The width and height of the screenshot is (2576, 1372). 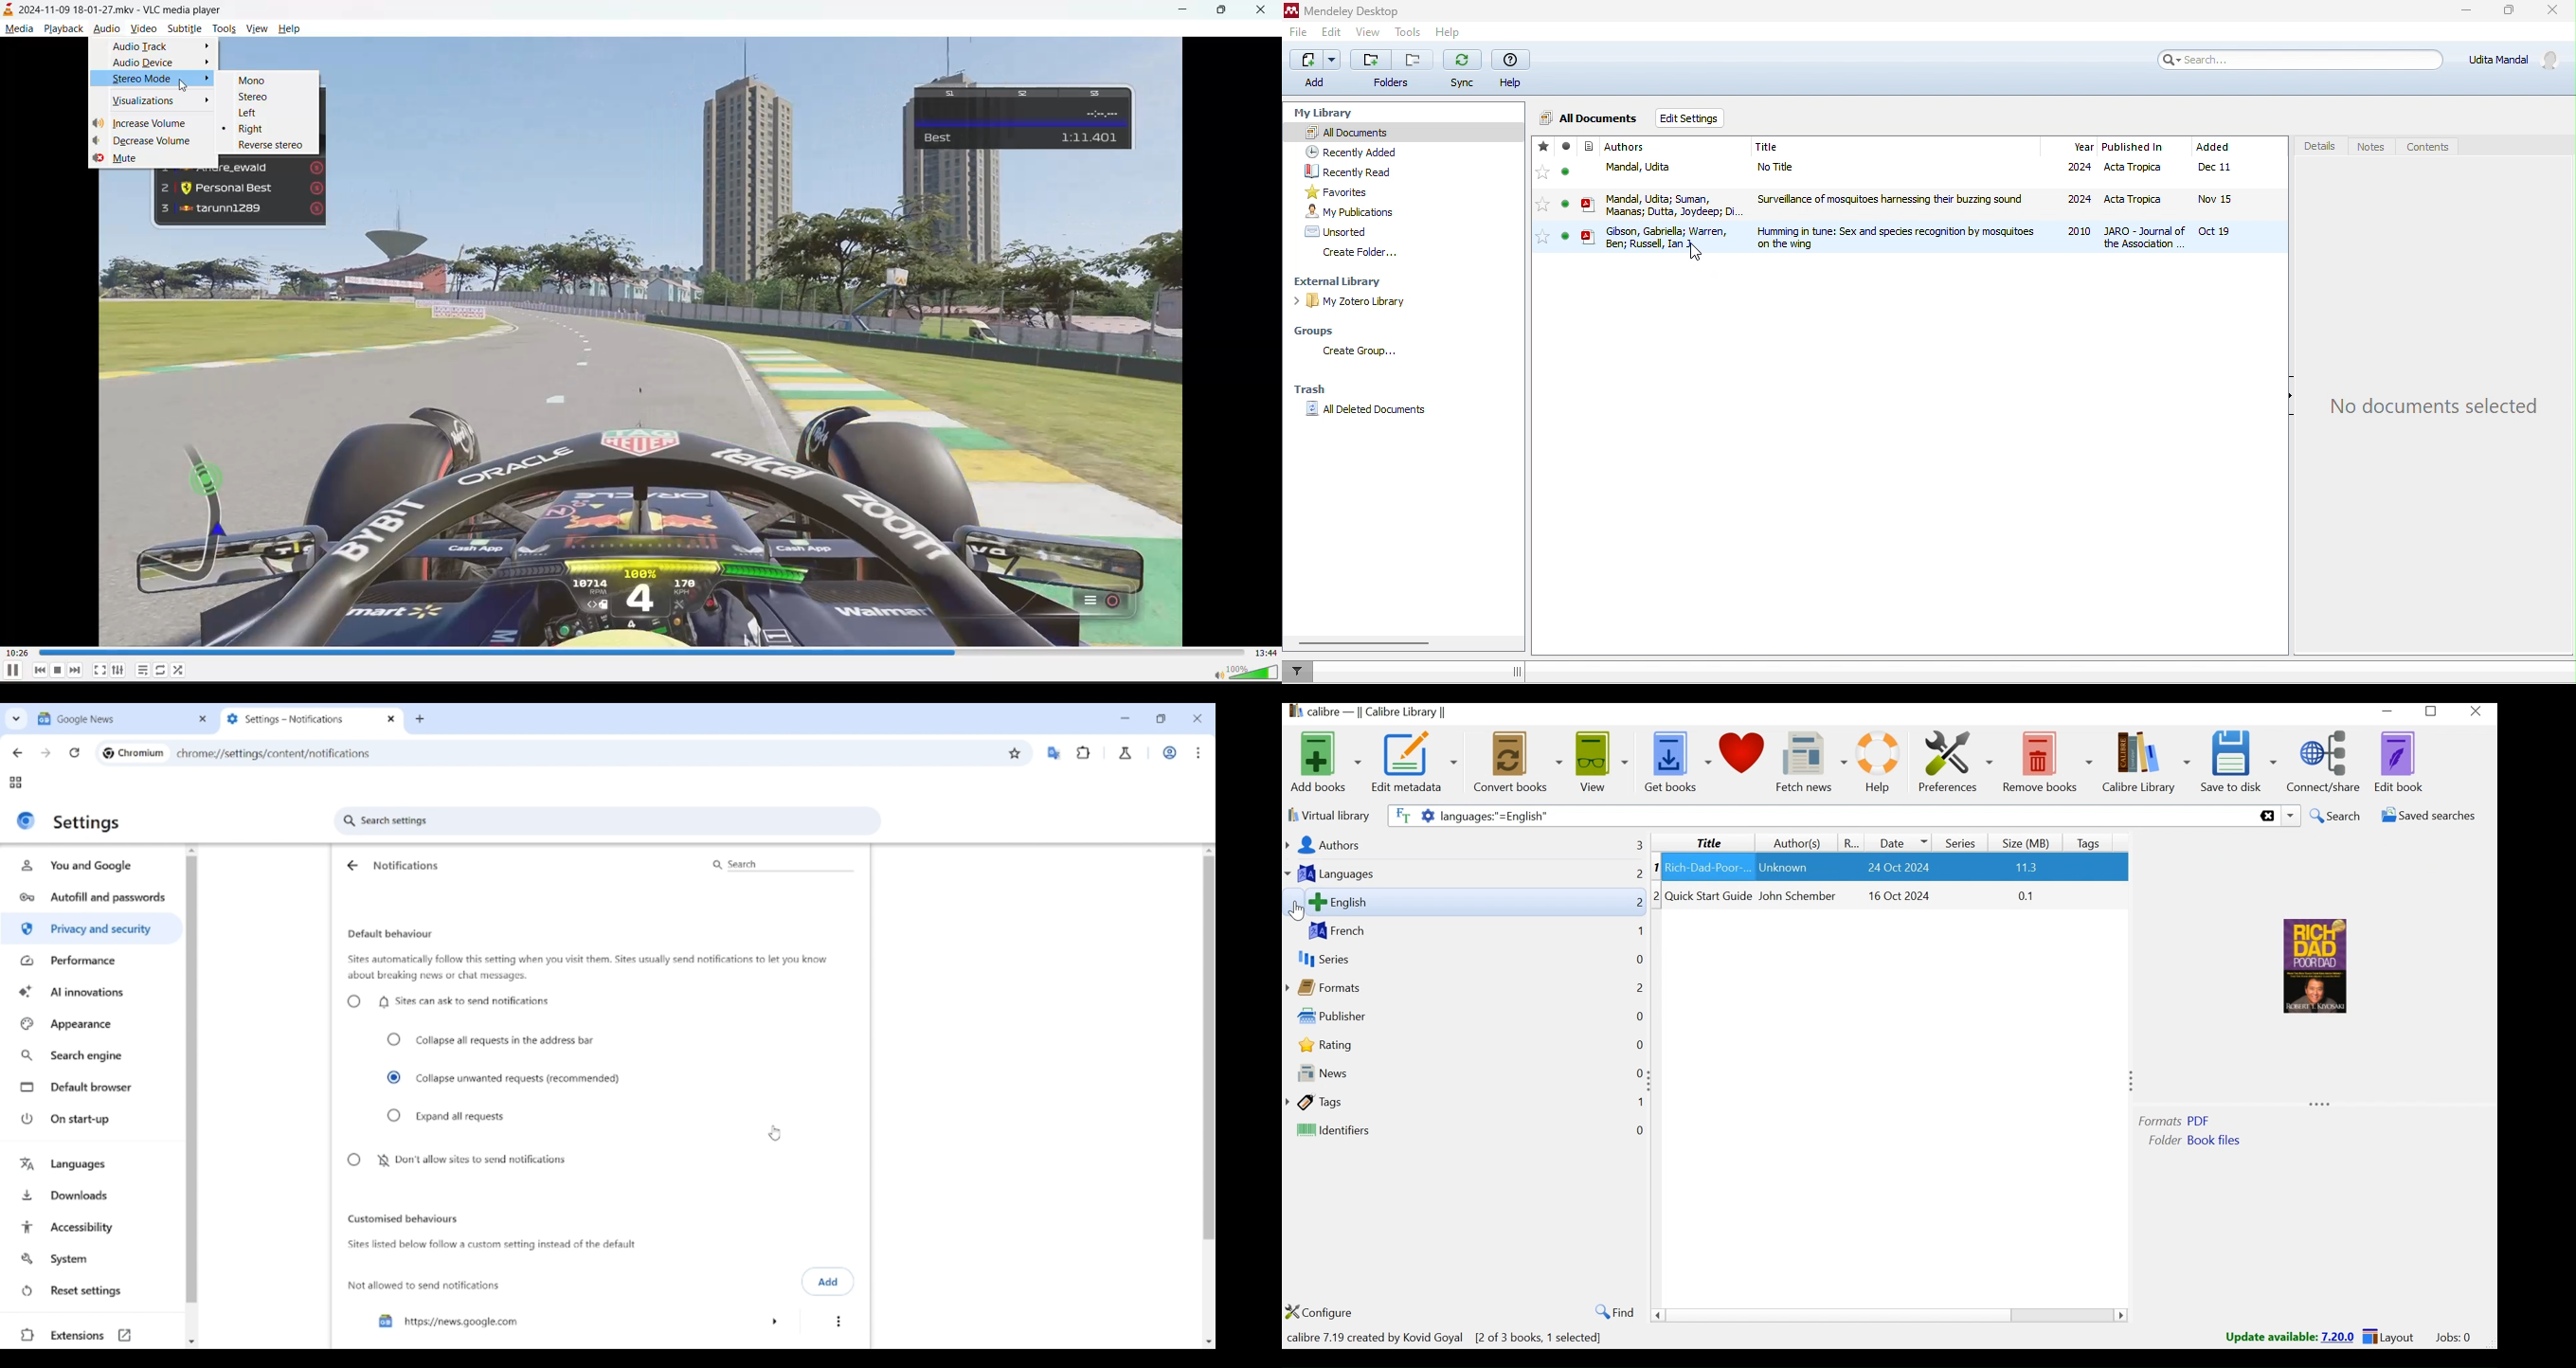 What do you see at coordinates (2291, 817) in the screenshot?
I see `Previous search` at bounding box center [2291, 817].